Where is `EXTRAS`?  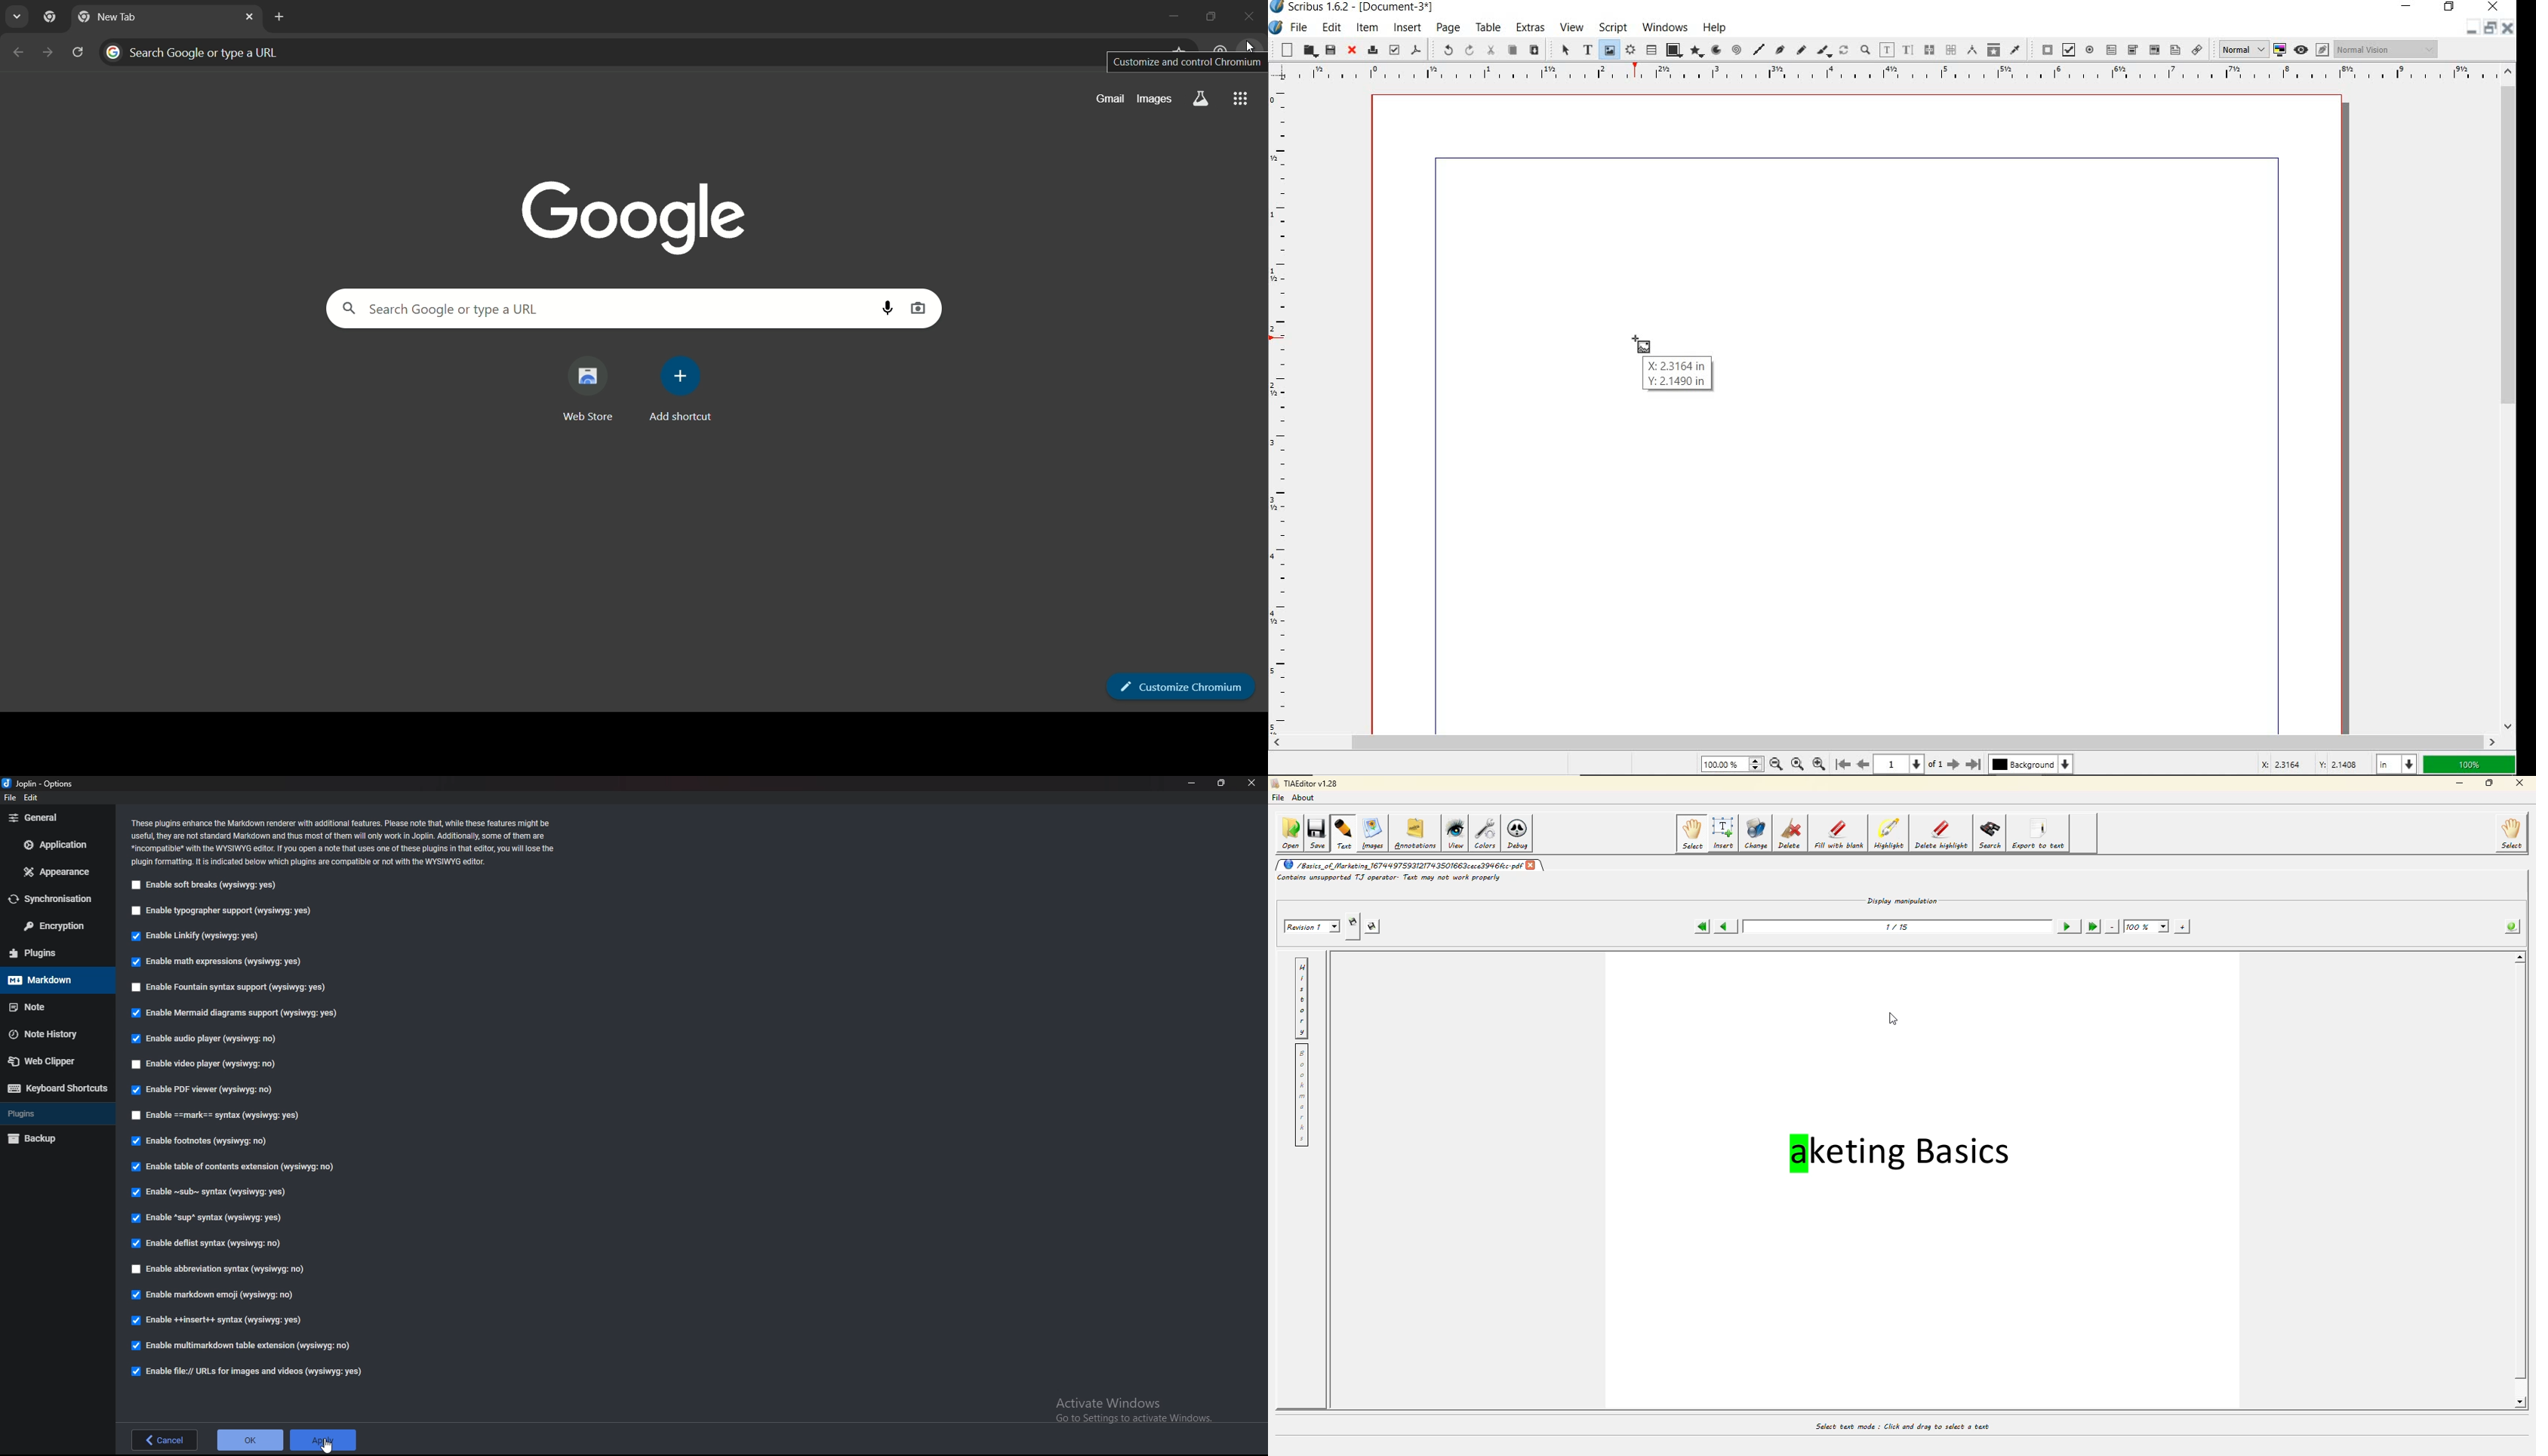
EXTRAS is located at coordinates (1530, 27).